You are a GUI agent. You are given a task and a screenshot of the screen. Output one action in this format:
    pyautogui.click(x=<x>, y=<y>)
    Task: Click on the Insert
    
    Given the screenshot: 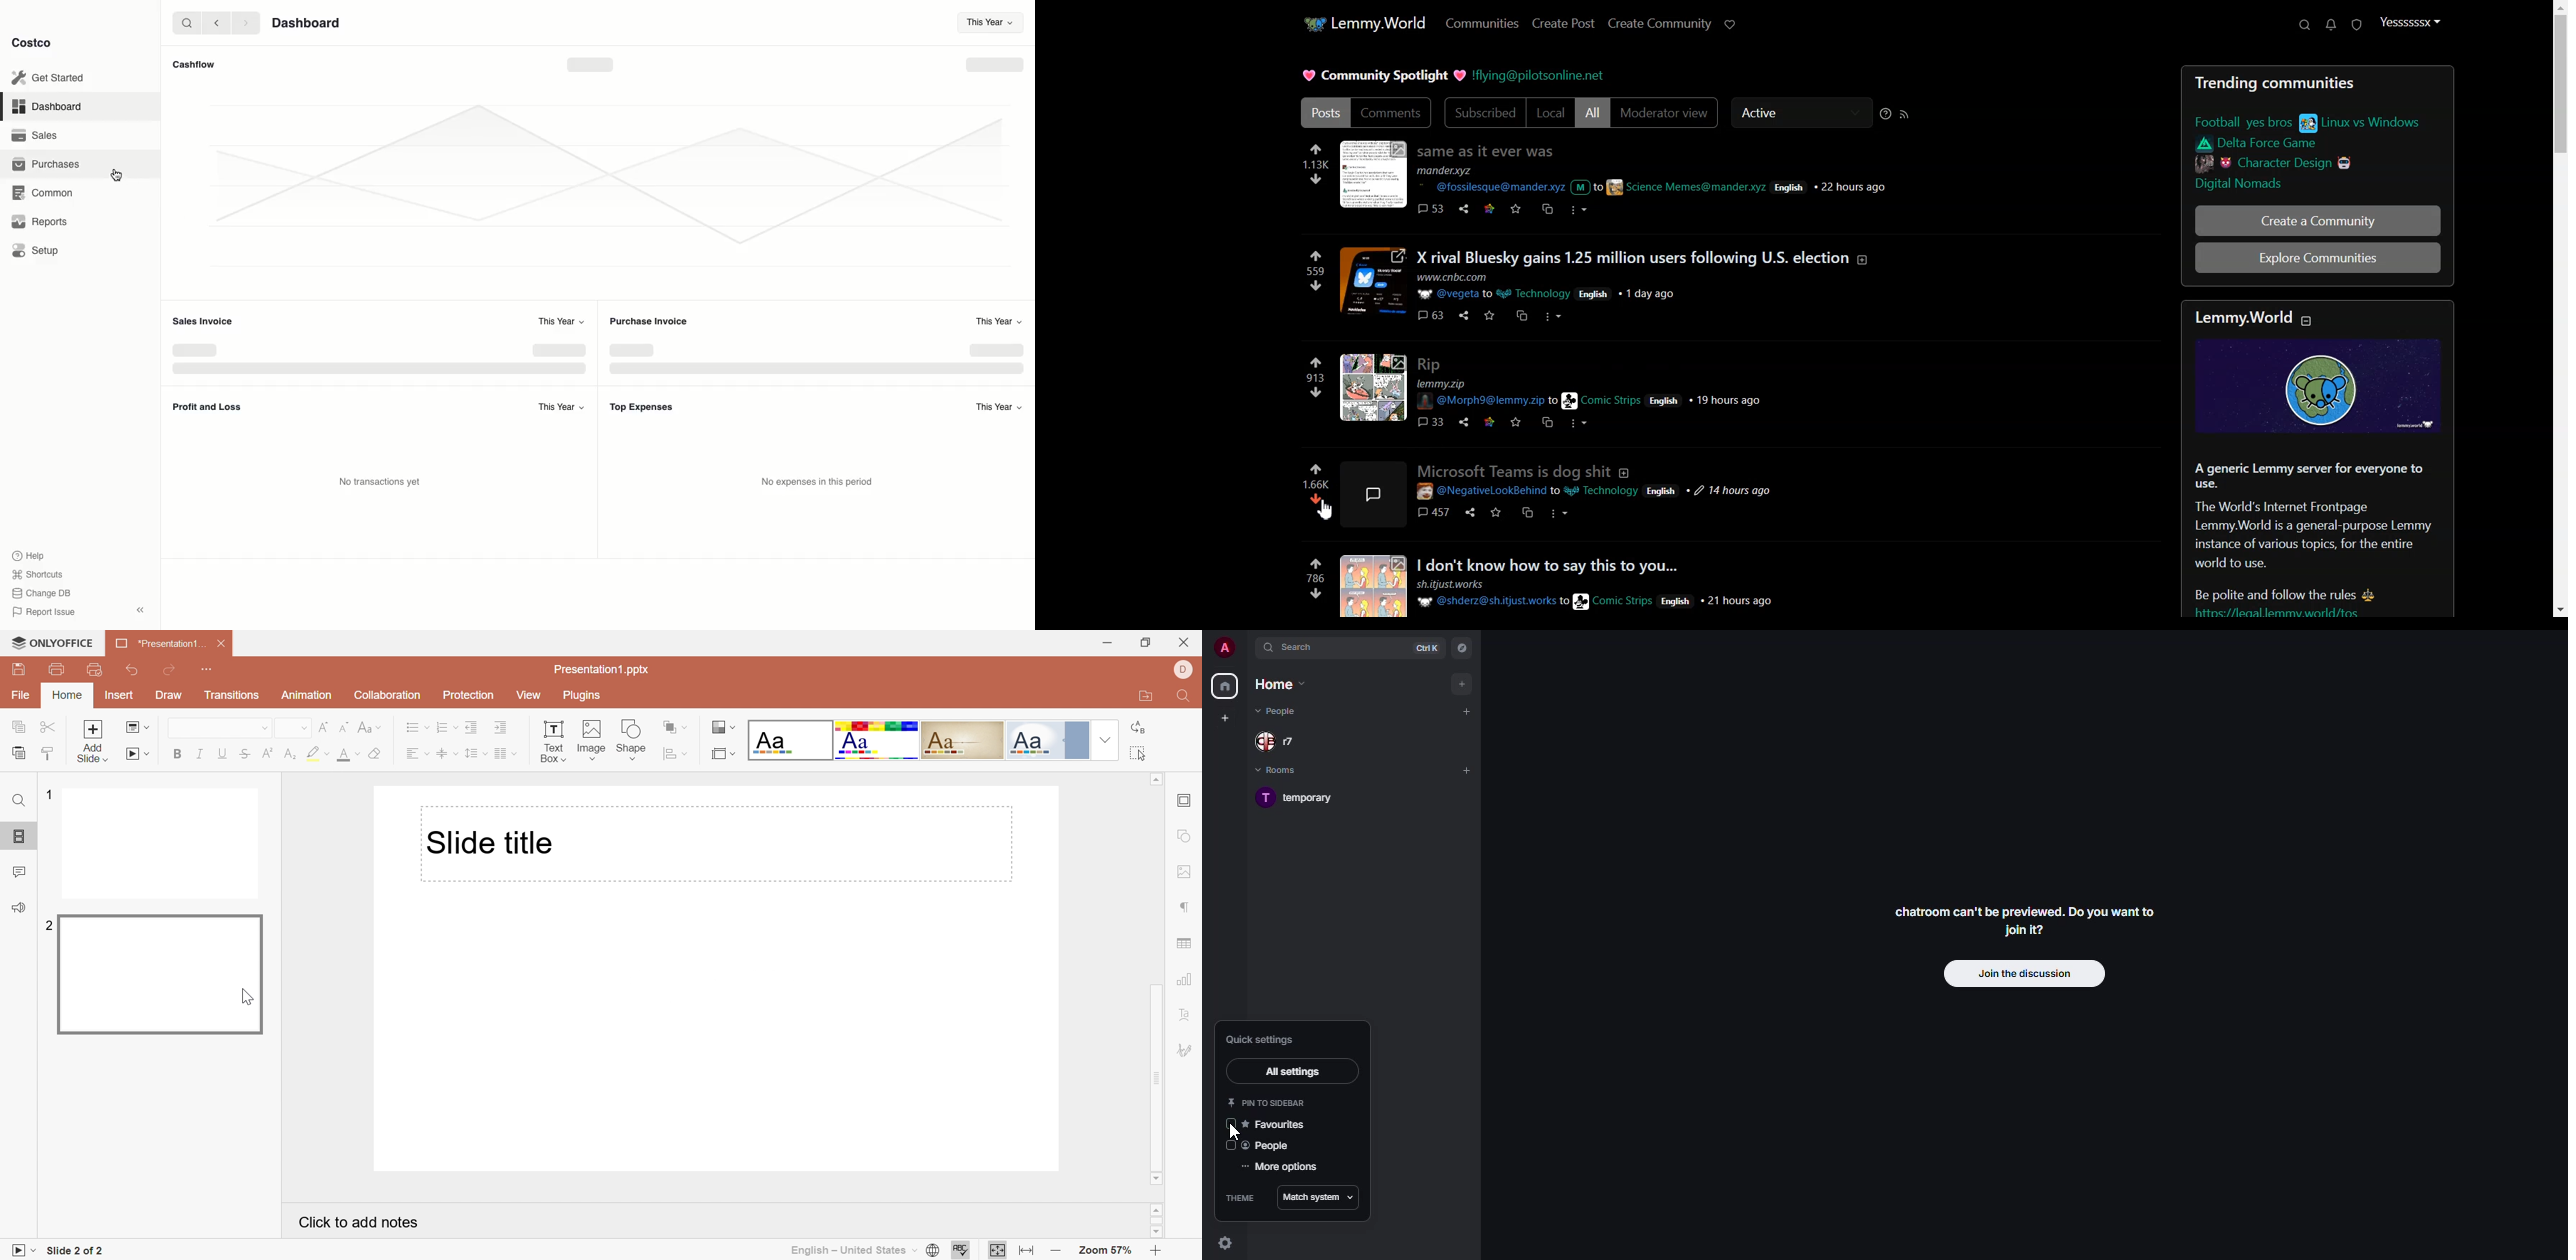 What is the action you would take?
    pyautogui.click(x=120, y=695)
    